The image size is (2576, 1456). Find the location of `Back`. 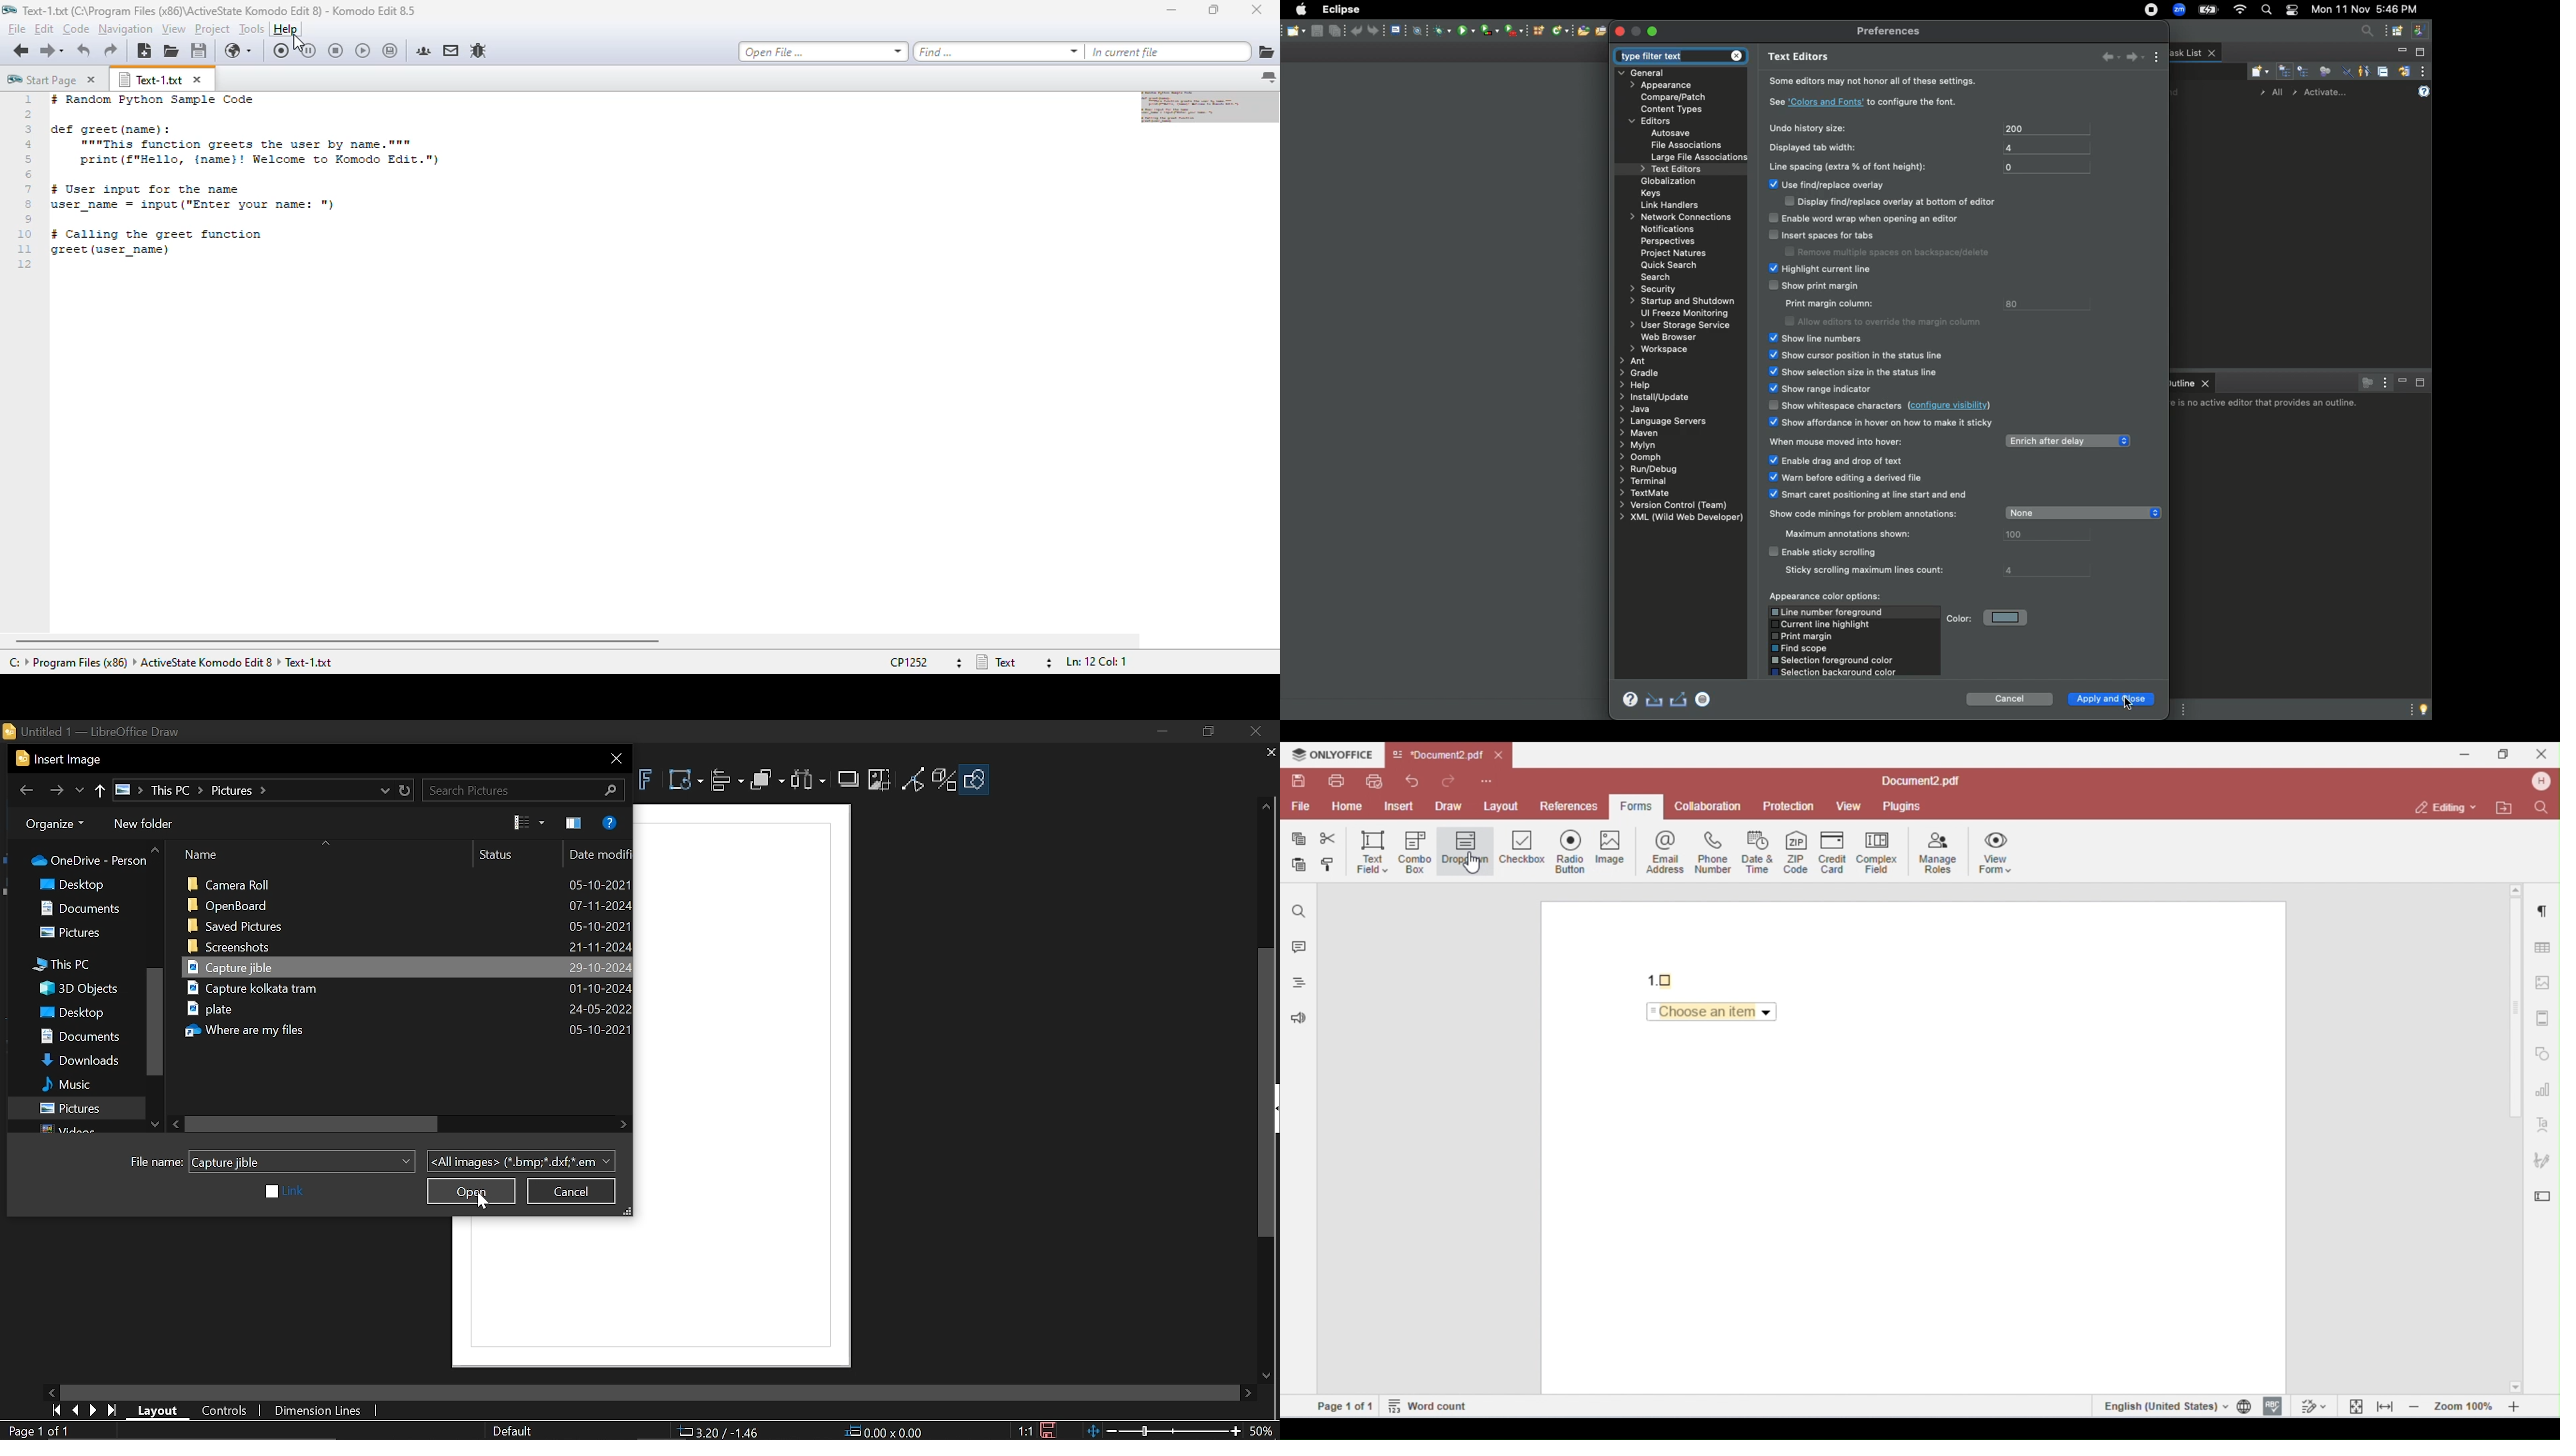

Back is located at coordinates (1357, 31).